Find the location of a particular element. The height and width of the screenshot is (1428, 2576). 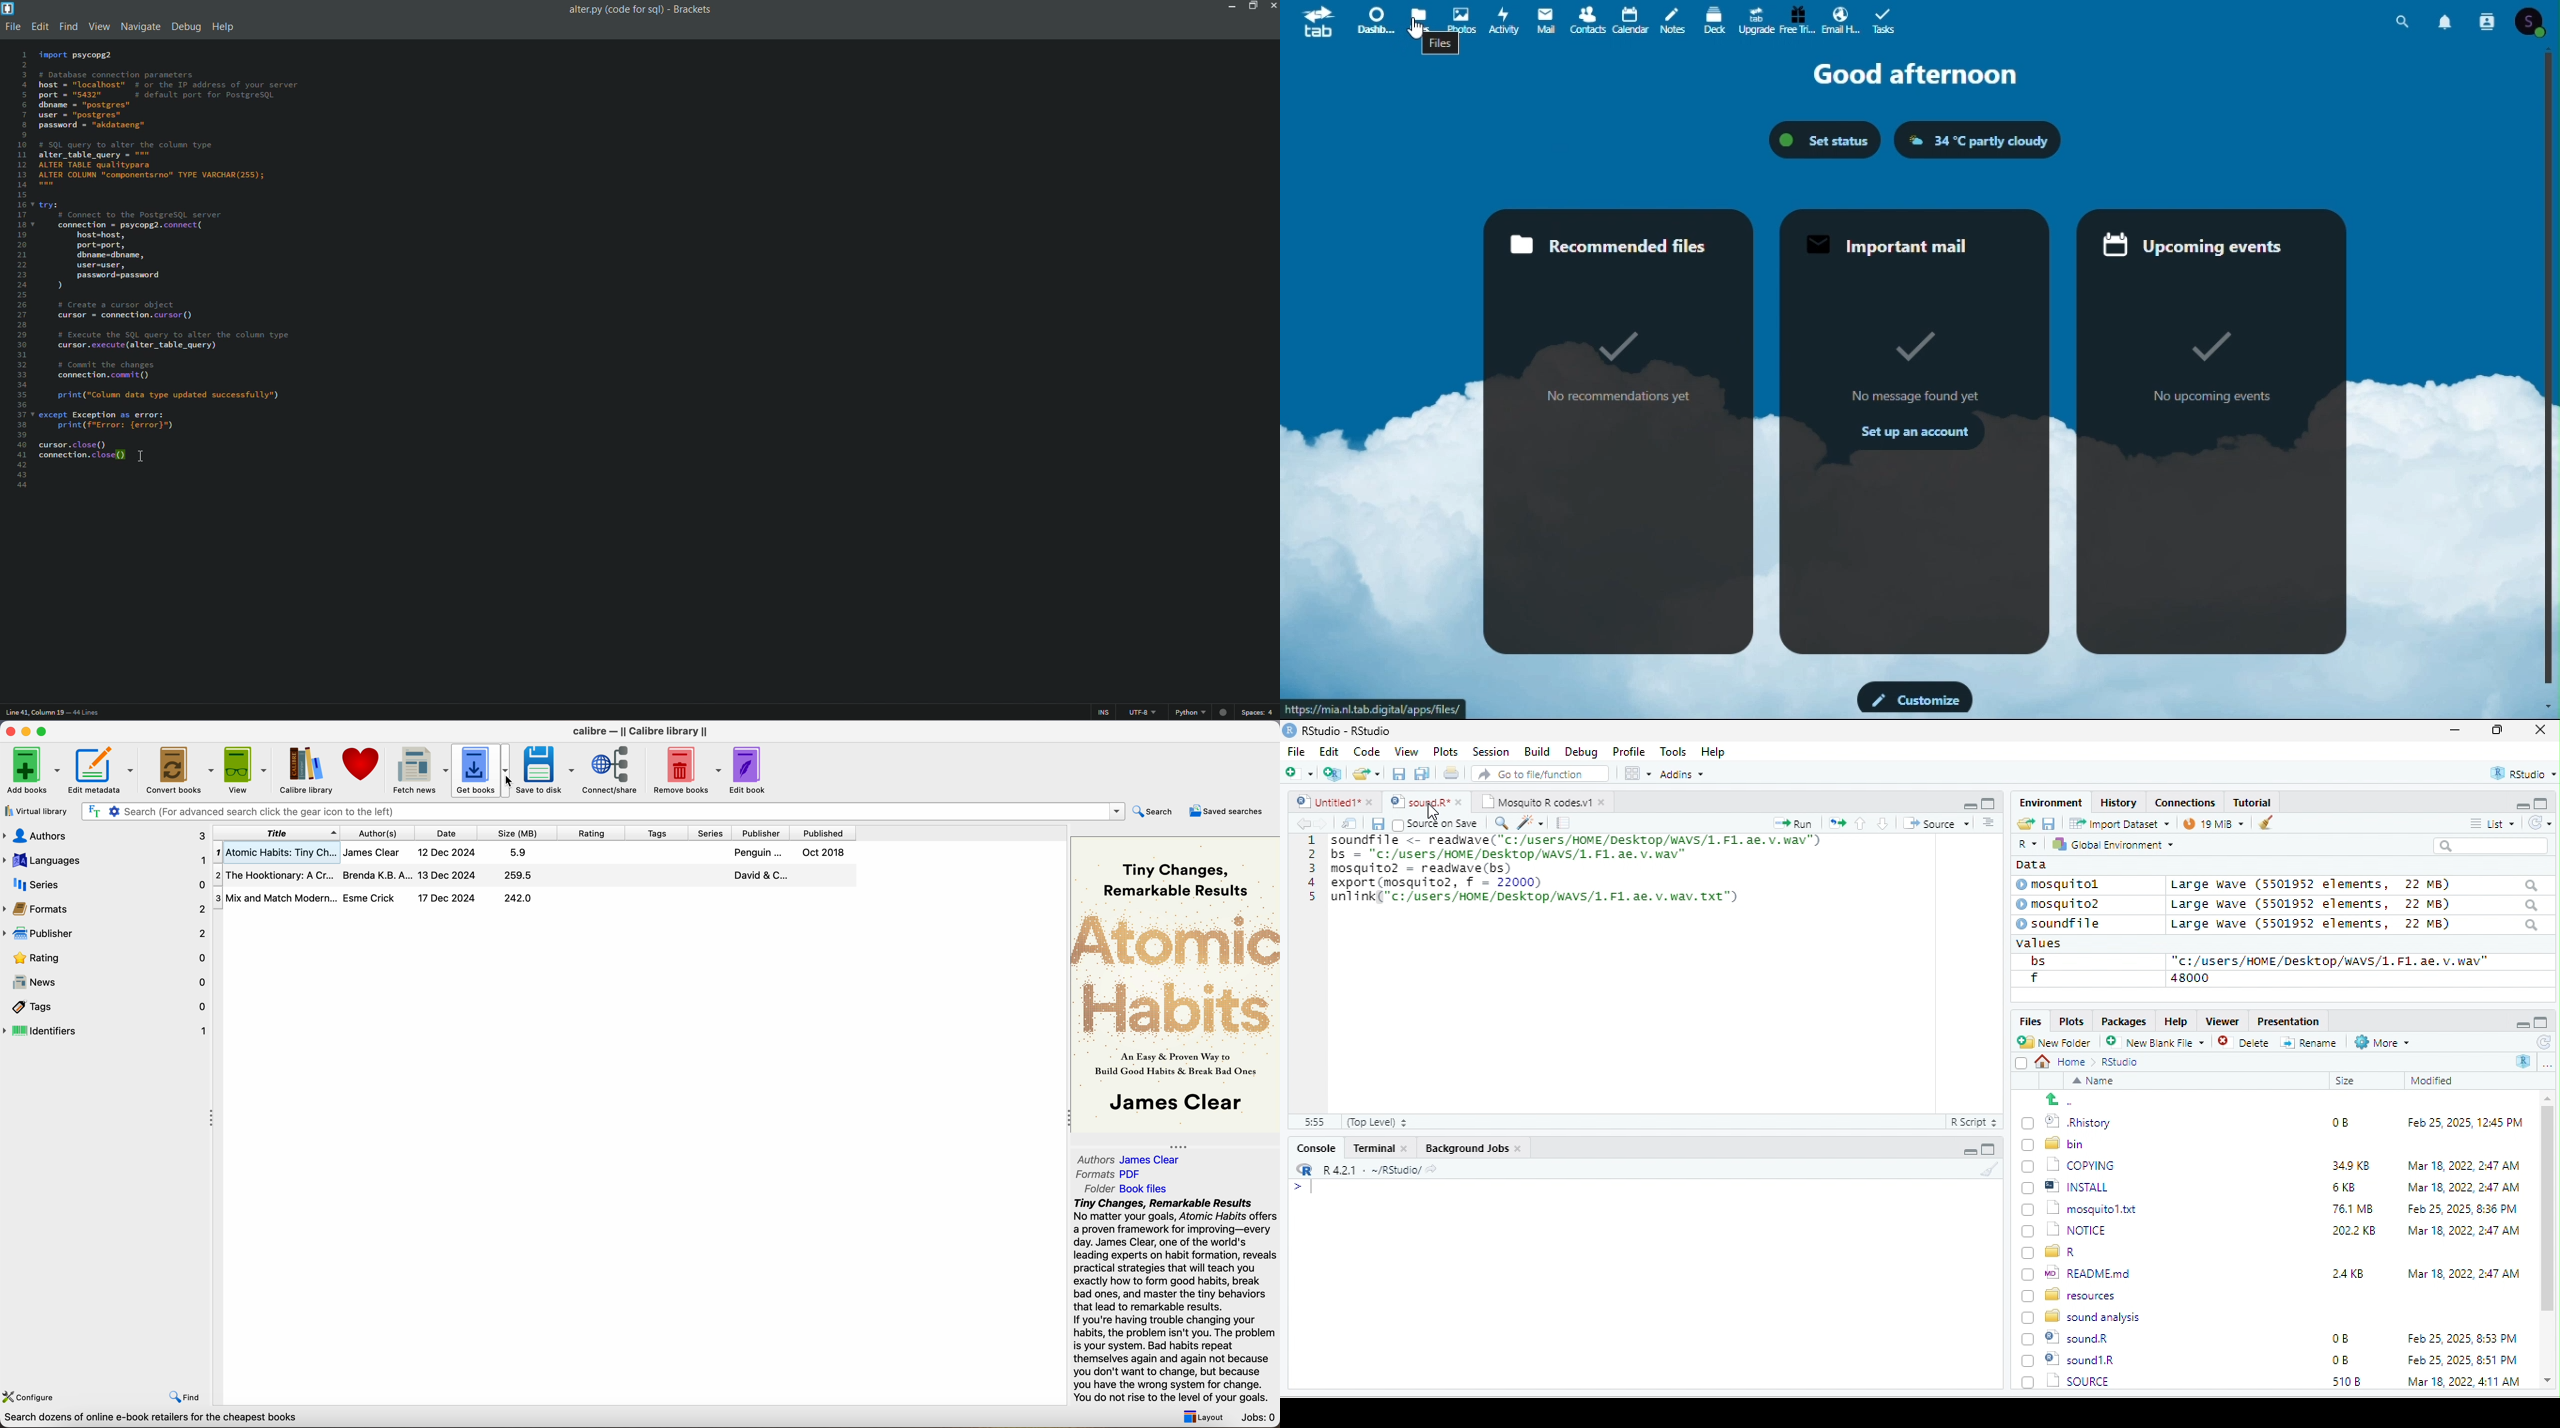

close is located at coordinates (2540, 731).